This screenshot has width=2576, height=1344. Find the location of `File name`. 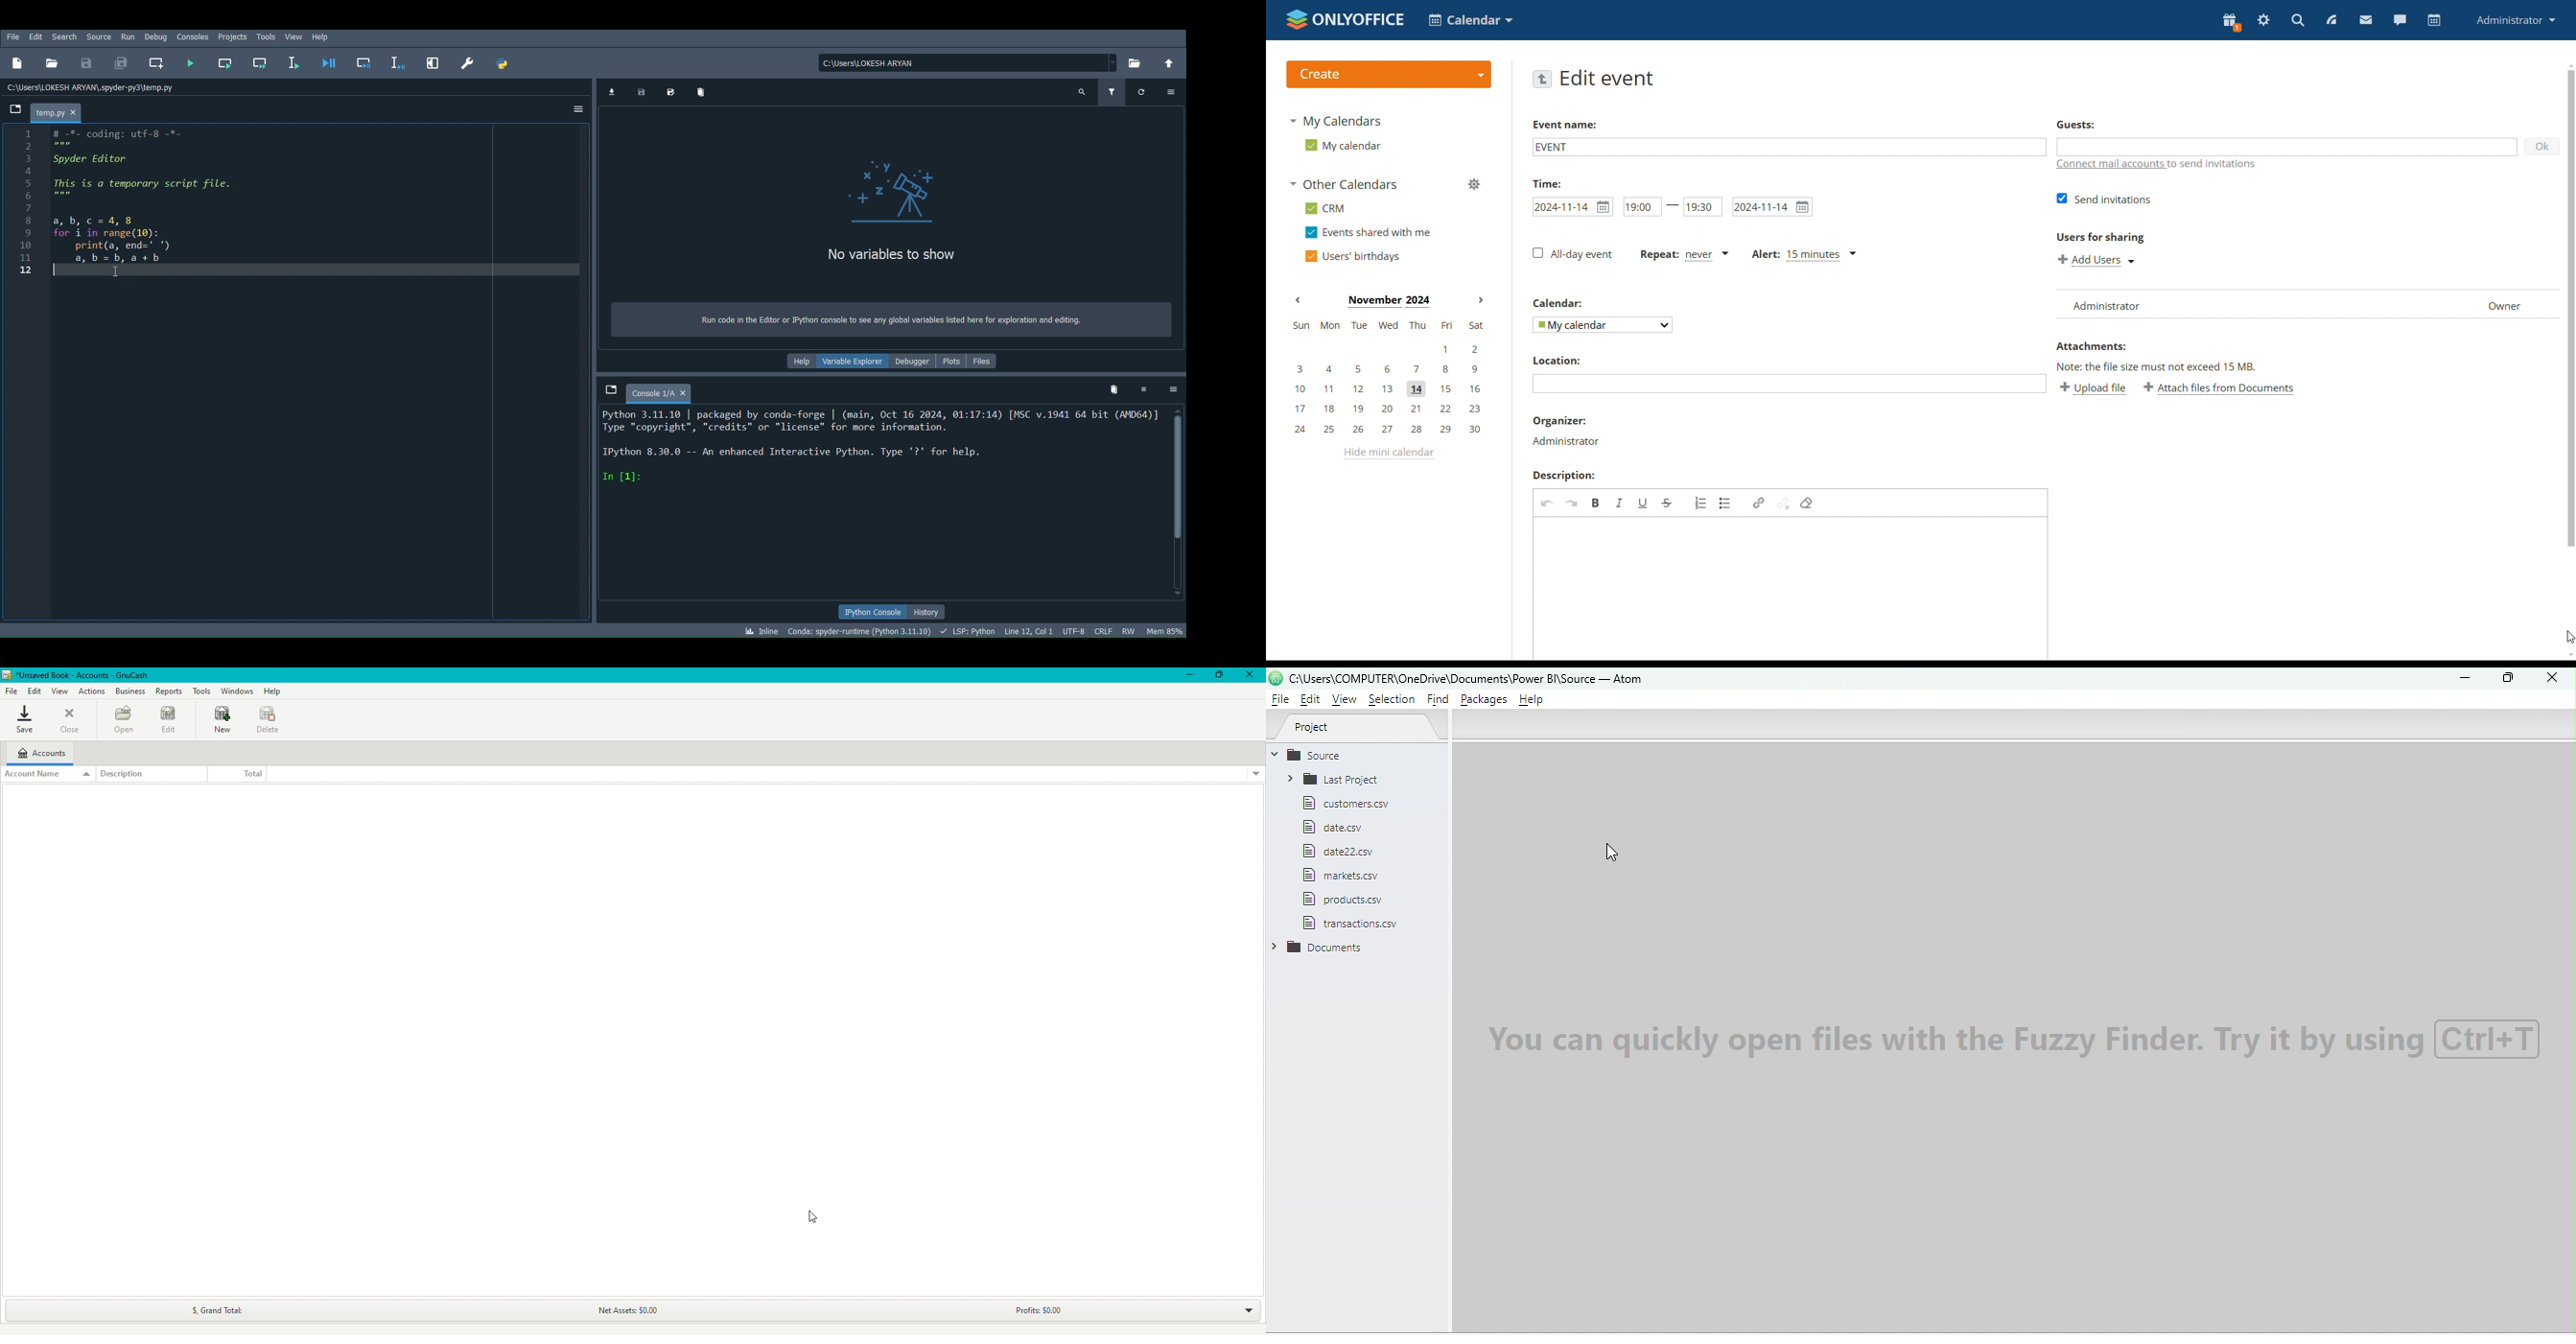

File name is located at coordinates (54, 111).